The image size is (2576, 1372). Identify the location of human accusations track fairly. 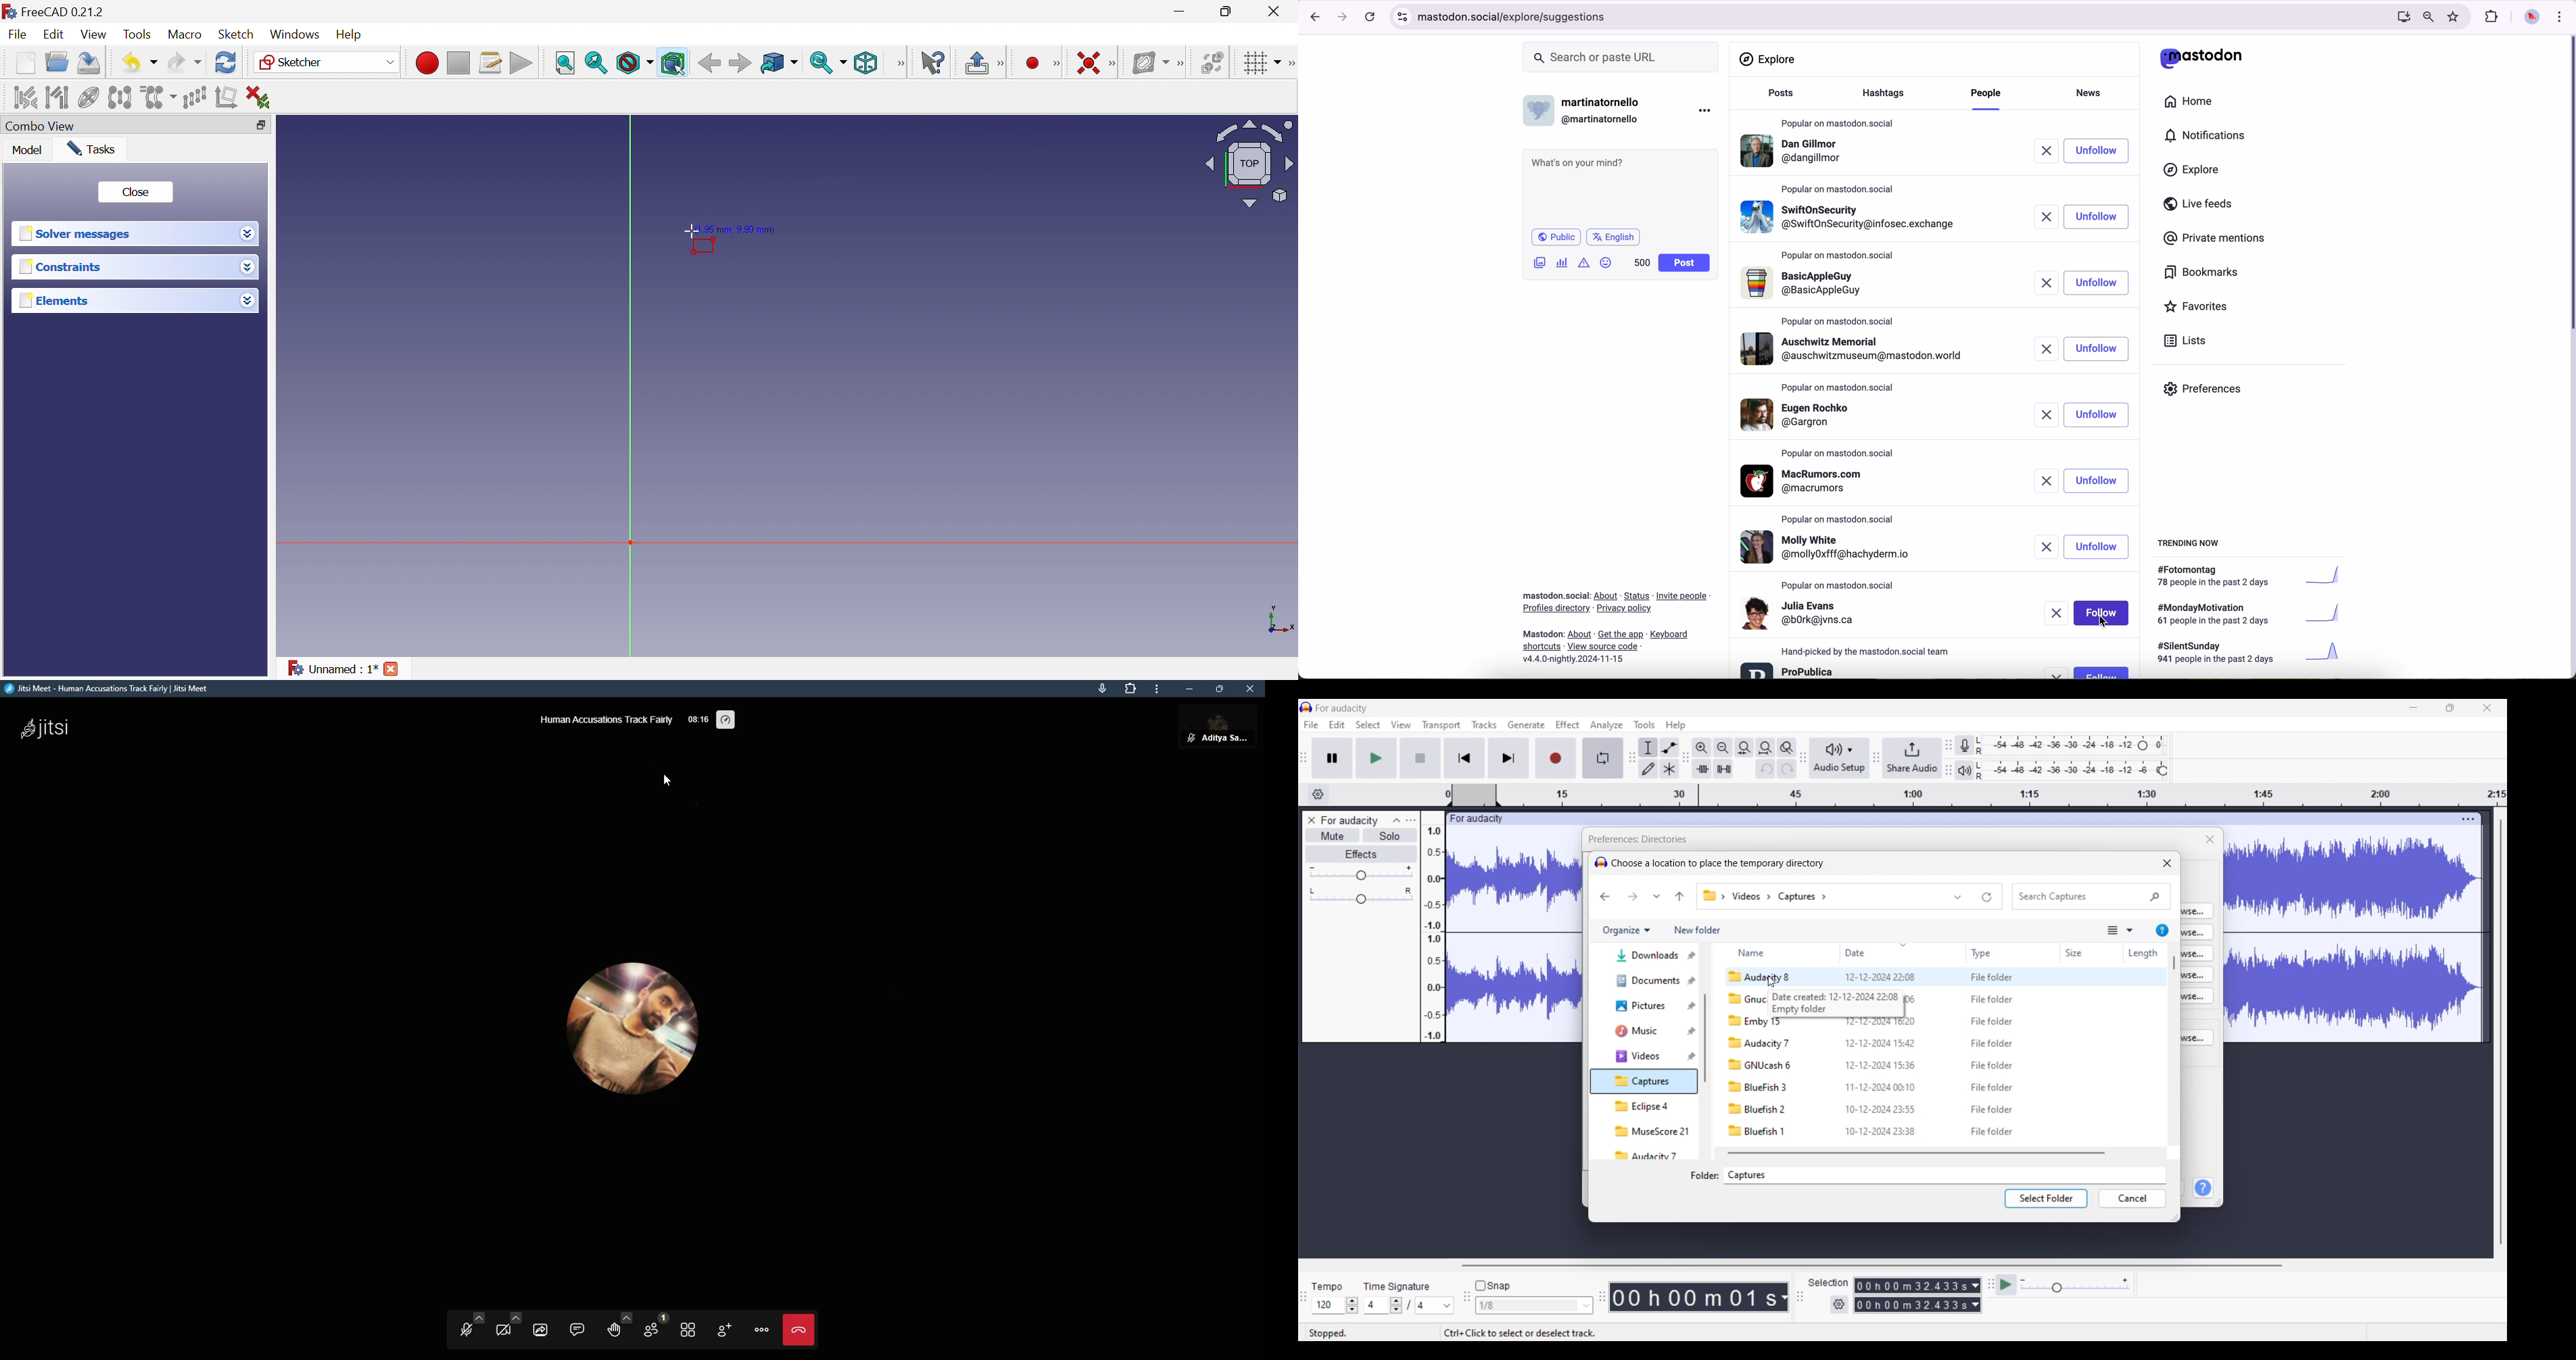
(598, 720).